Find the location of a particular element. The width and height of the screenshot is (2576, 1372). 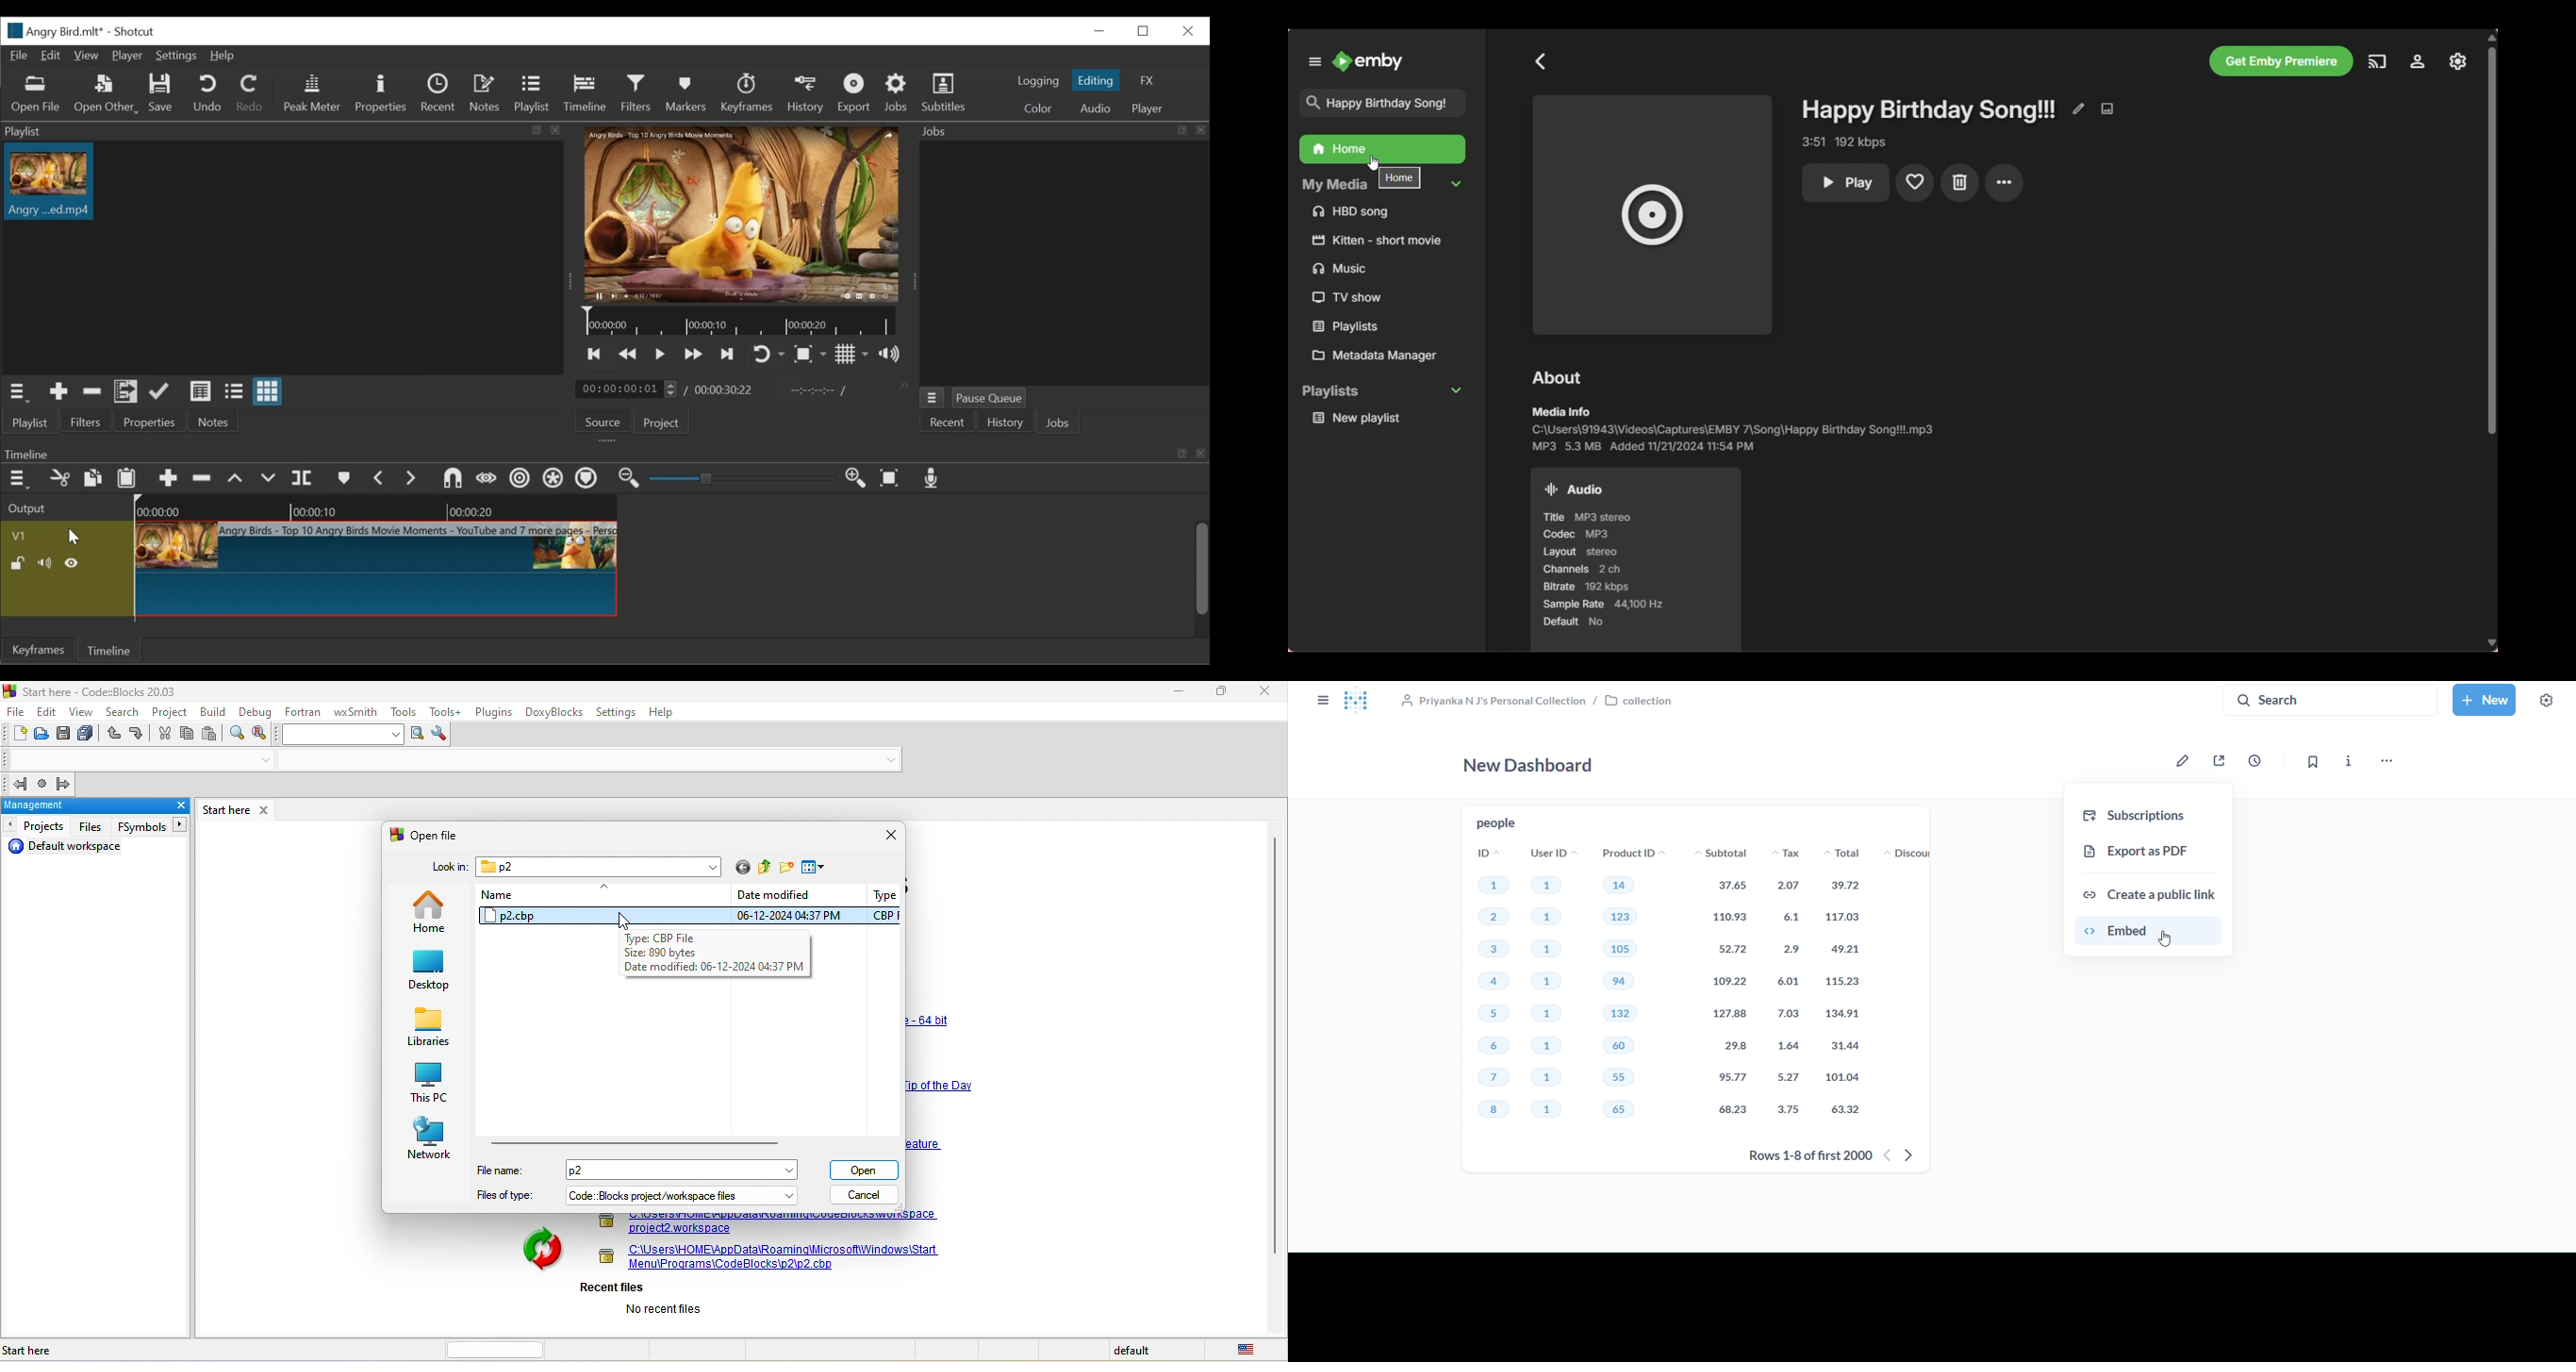

User ID's is located at coordinates (1552, 988).